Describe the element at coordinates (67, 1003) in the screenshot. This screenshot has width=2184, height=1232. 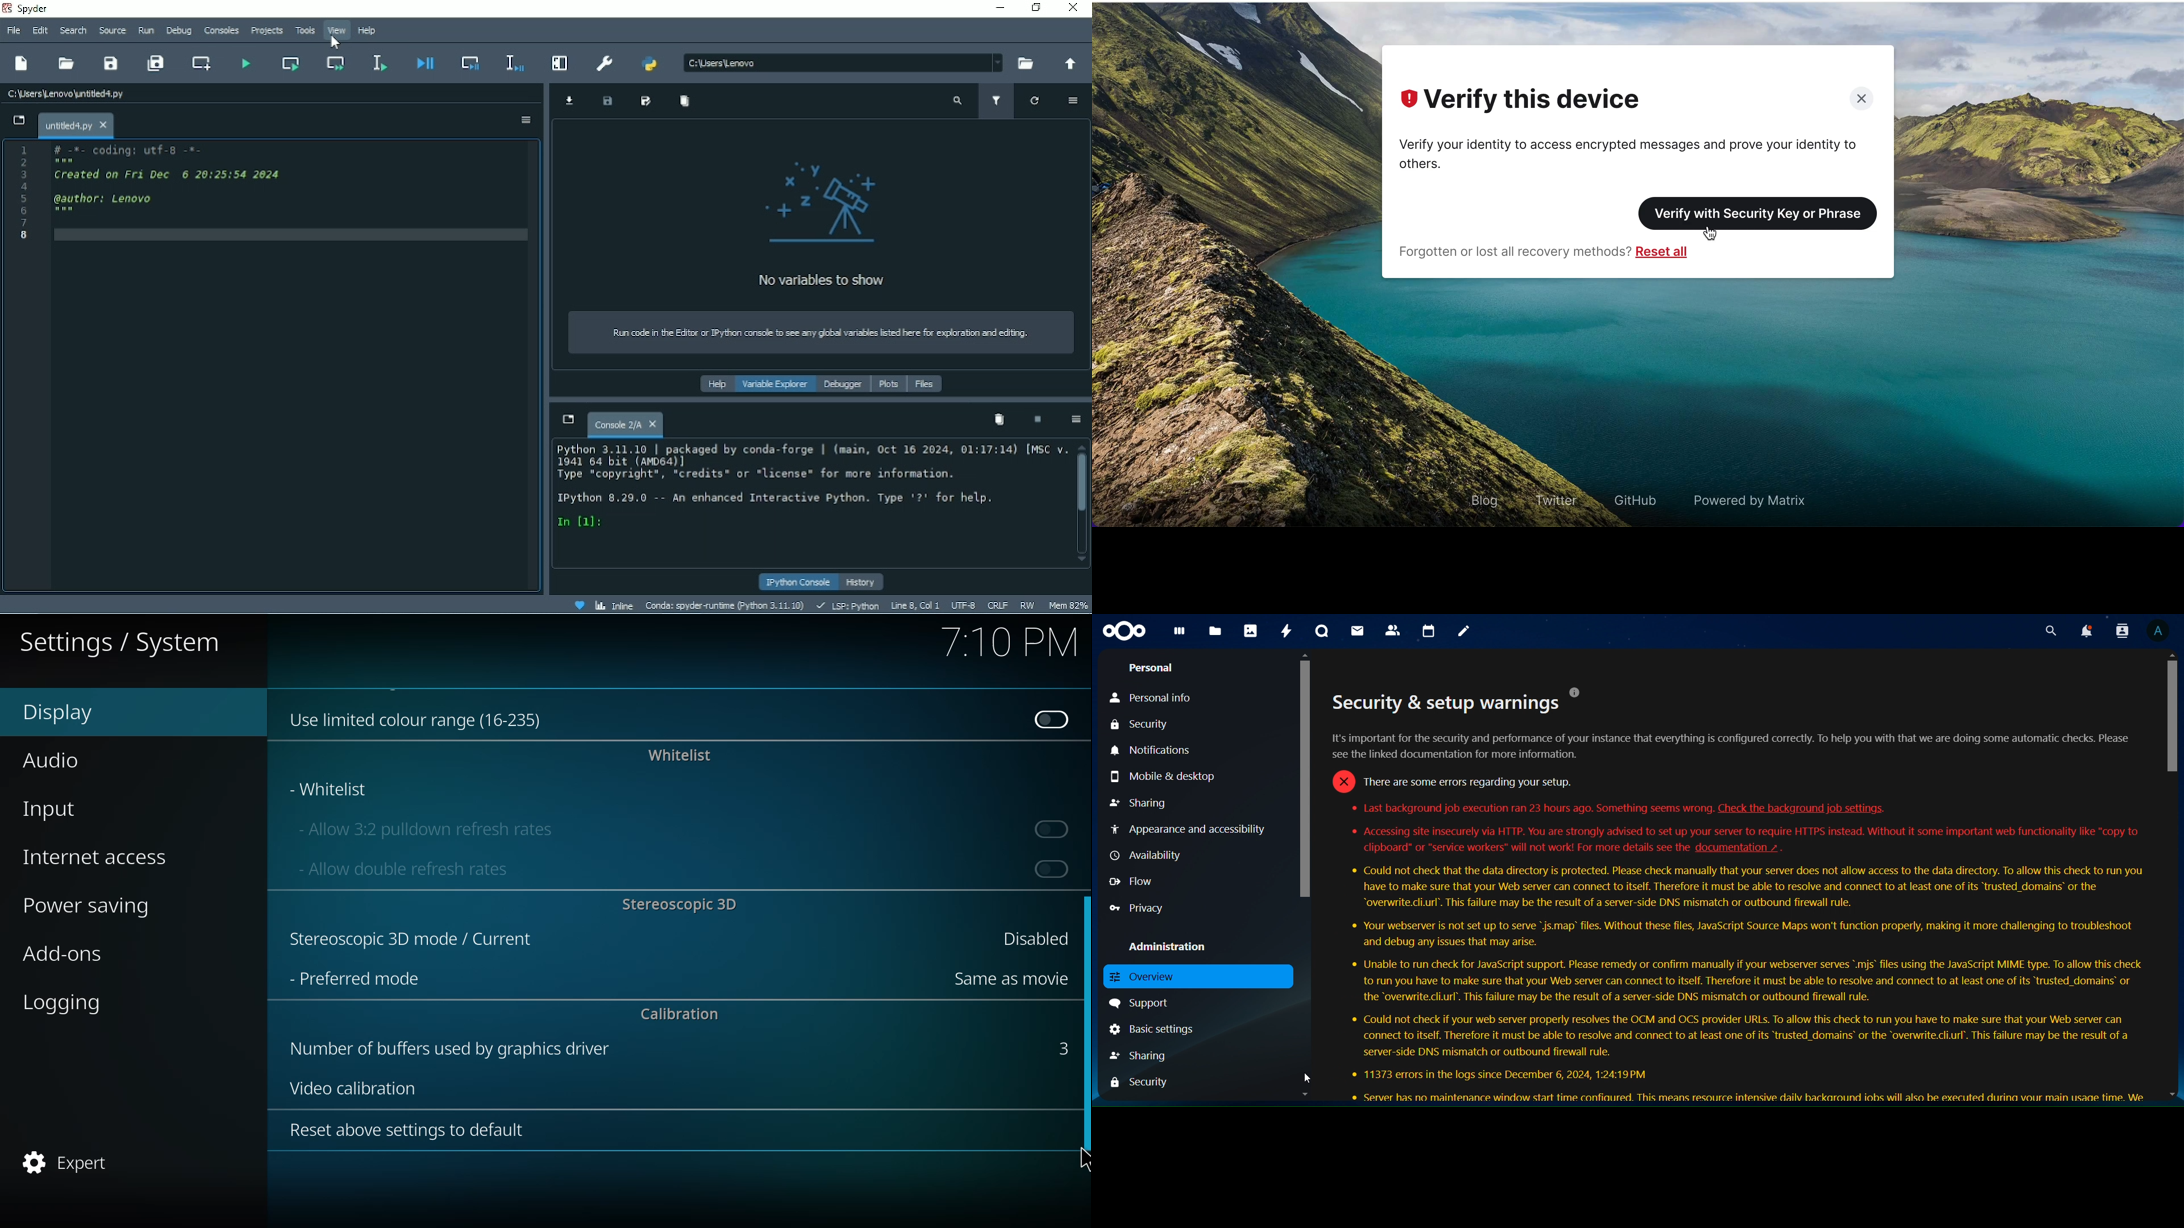
I see `logging` at that location.